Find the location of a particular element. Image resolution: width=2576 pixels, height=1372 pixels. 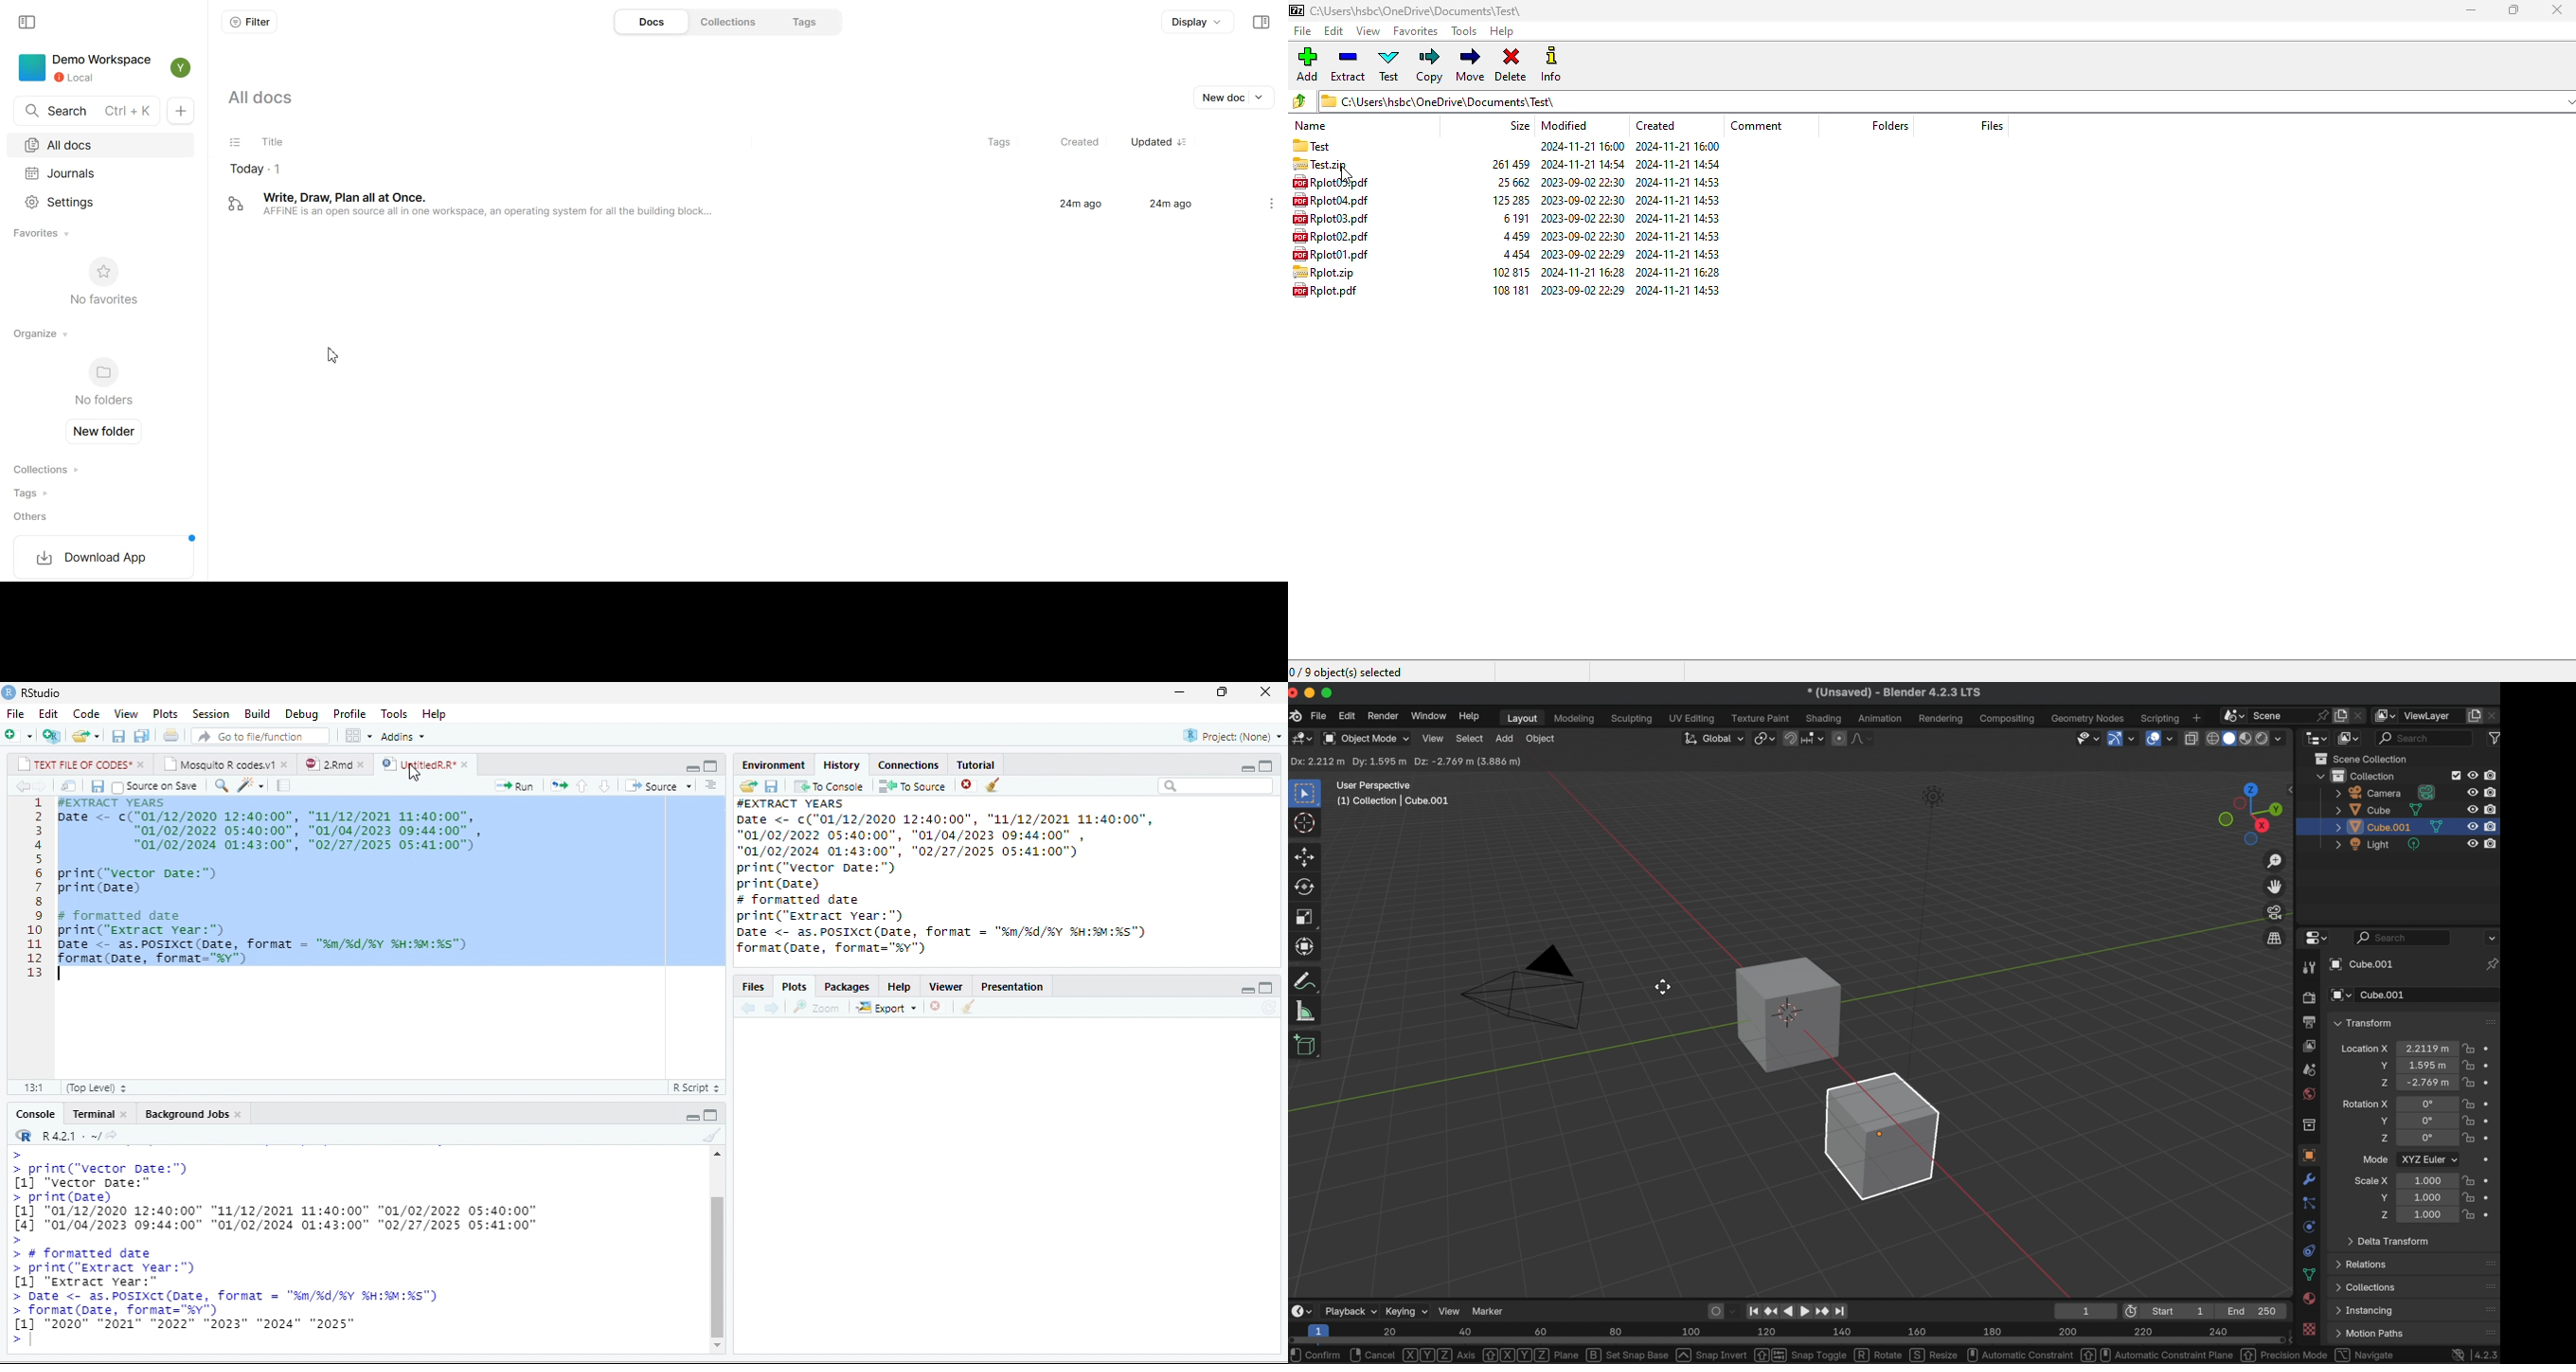

up is located at coordinates (582, 786).